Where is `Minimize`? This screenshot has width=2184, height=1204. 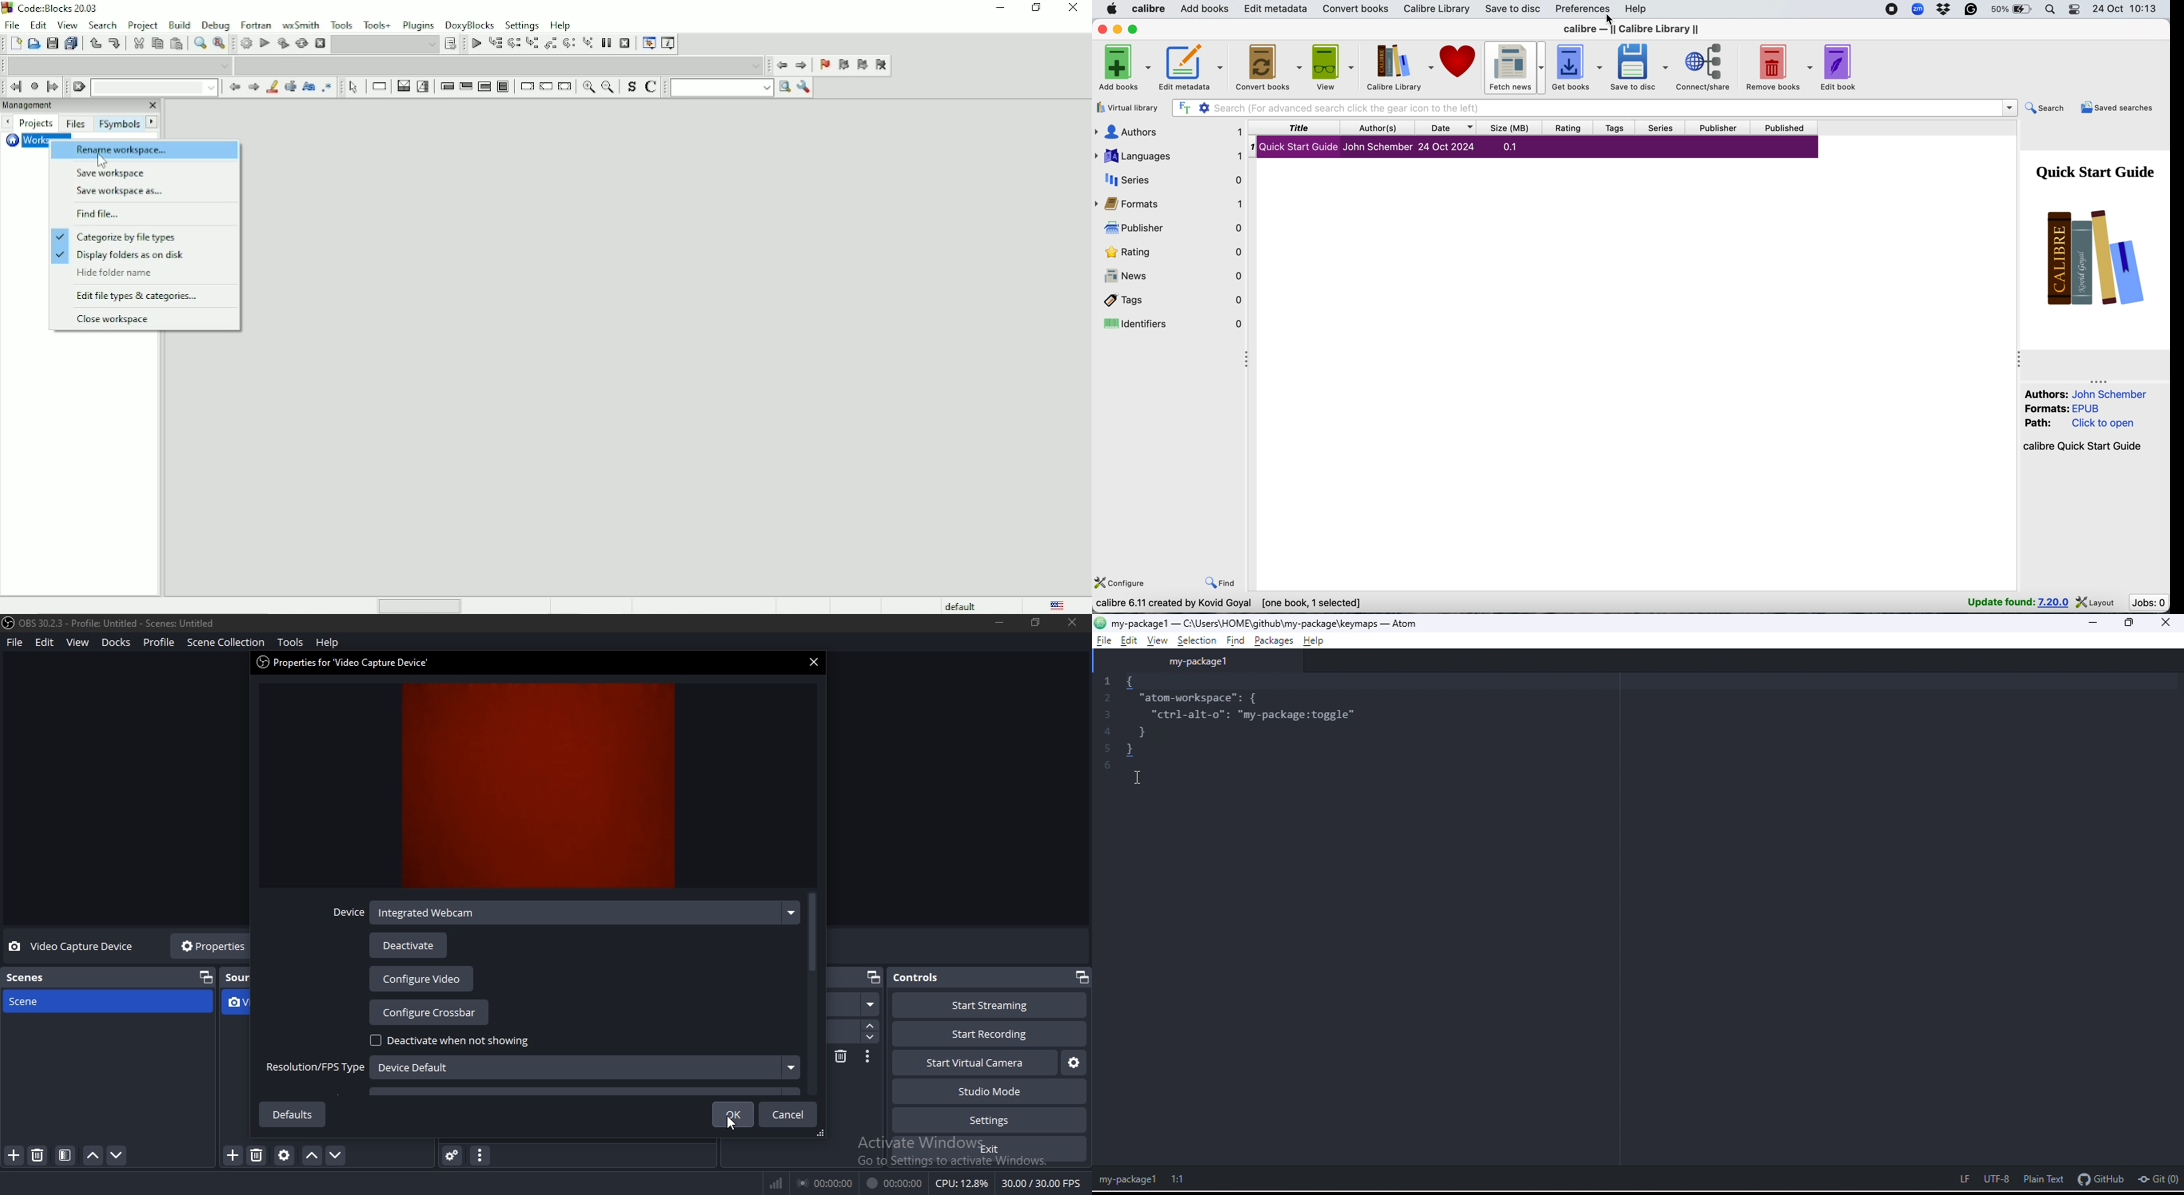
Minimize is located at coordinates (999, 8).